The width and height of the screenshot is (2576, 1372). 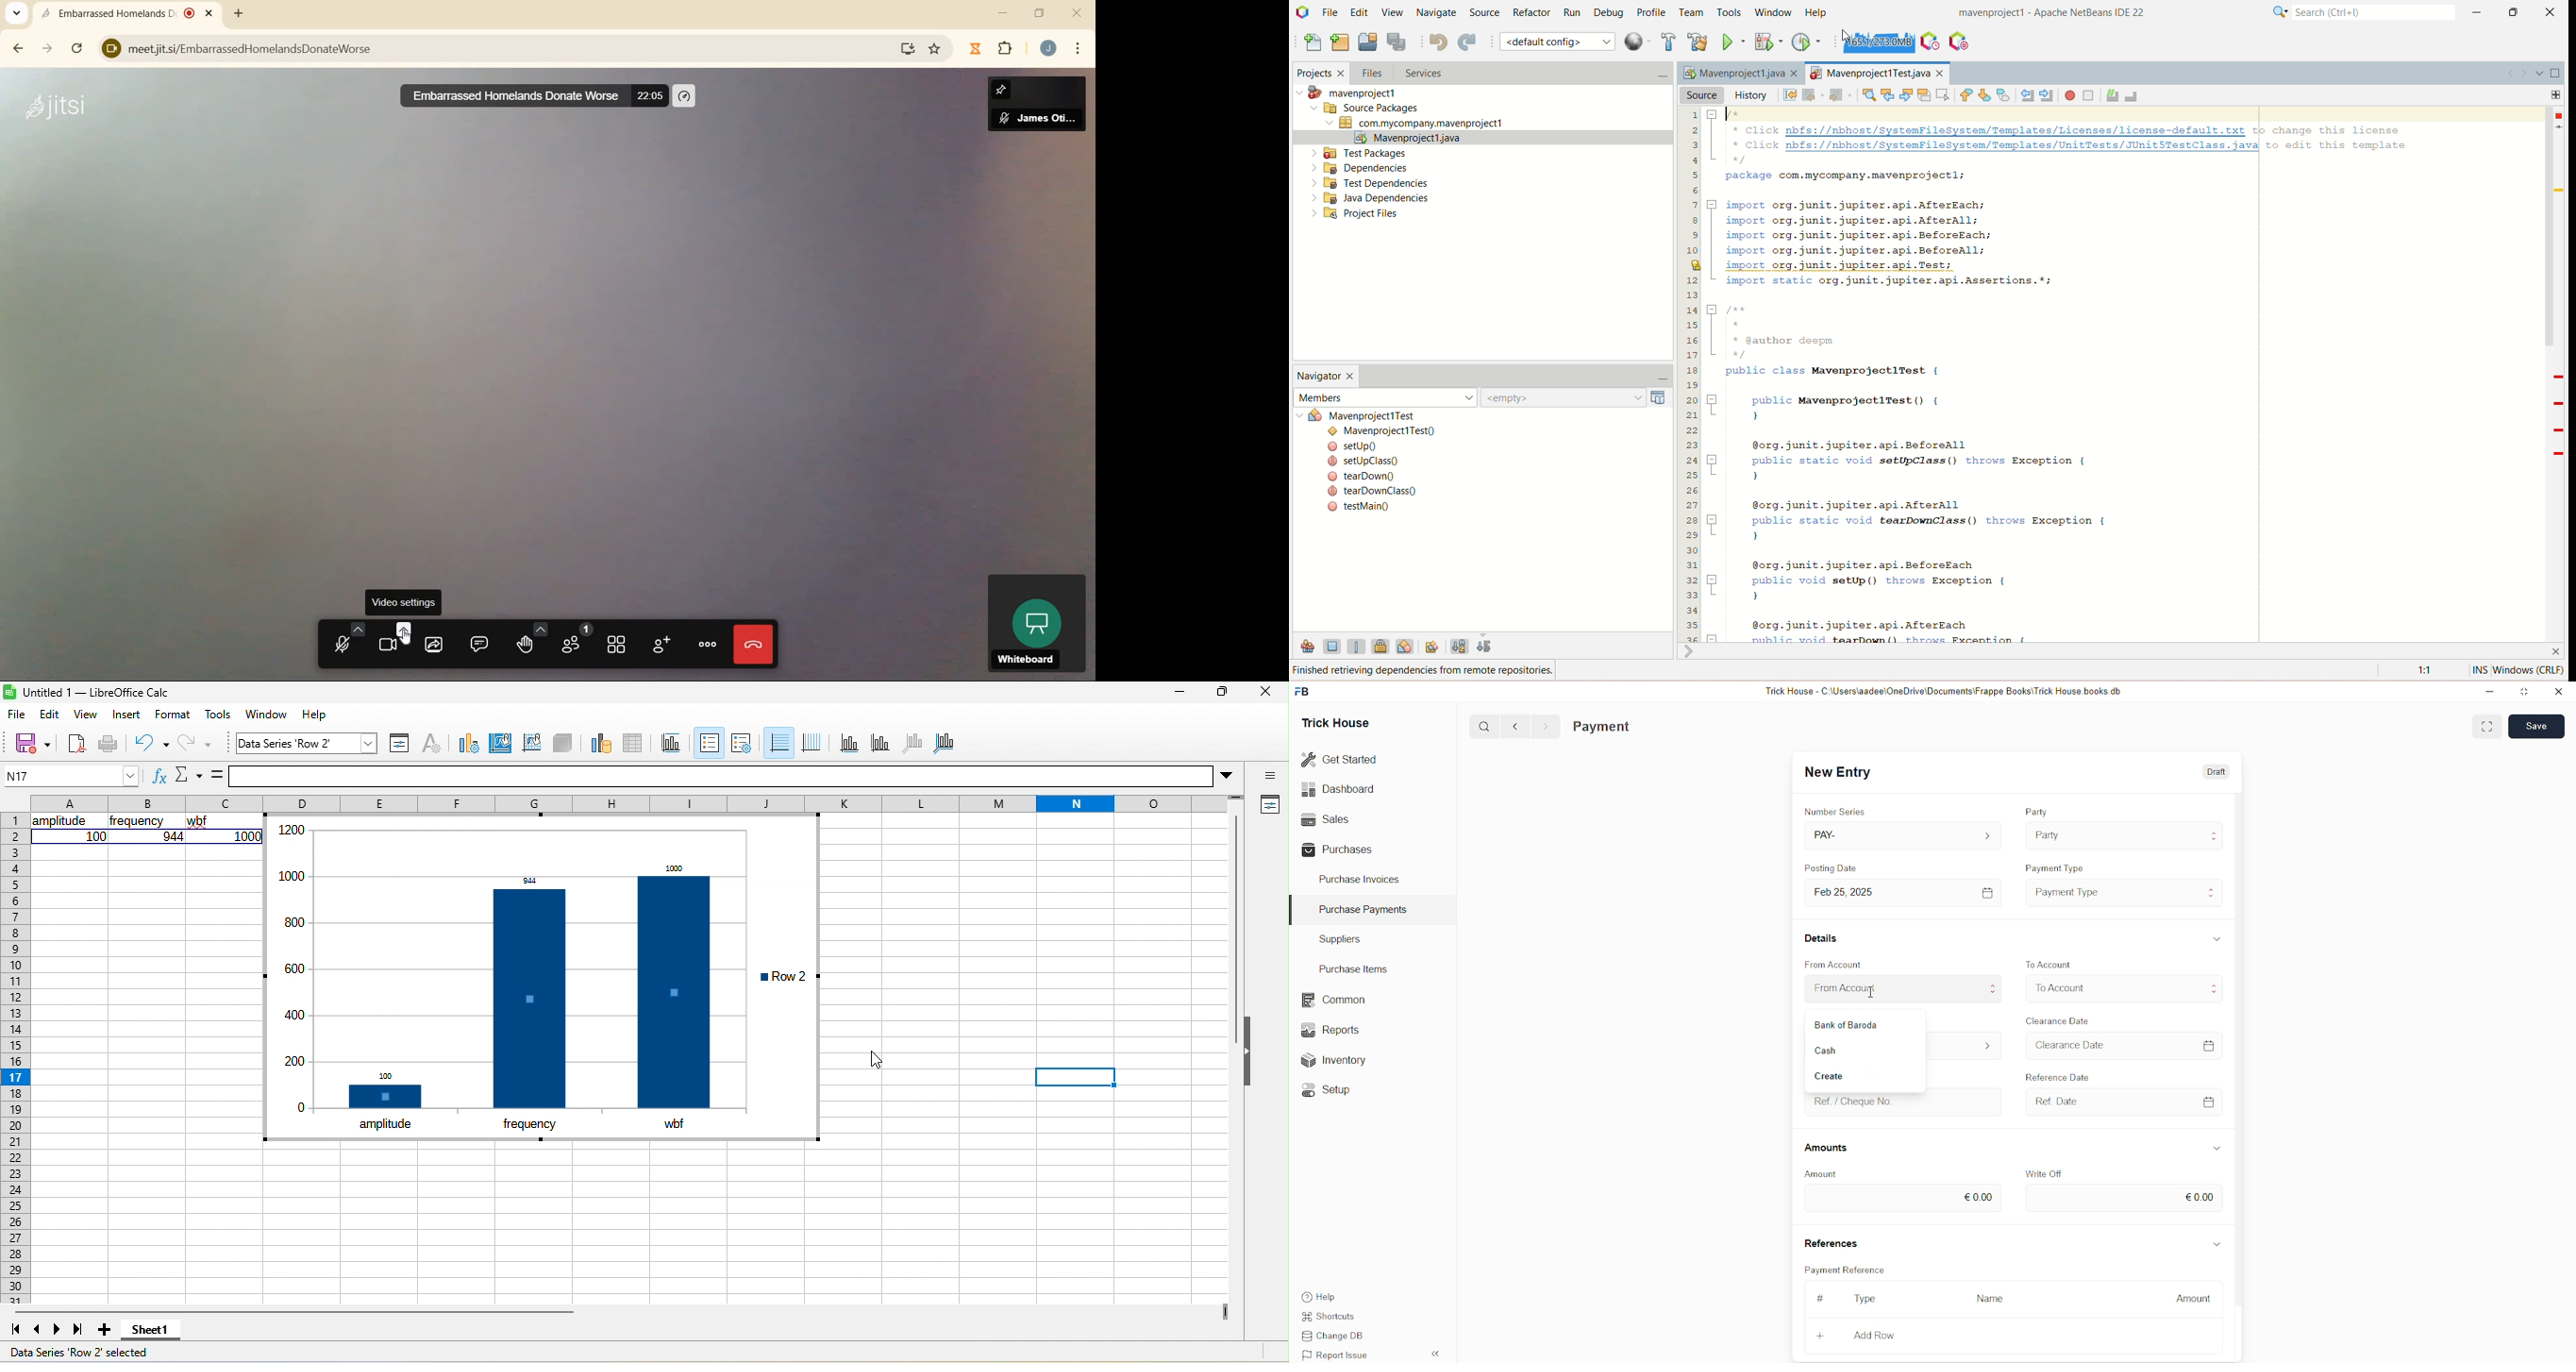 What do you see at coordinates (295, 1311) in the screenshot?
I see `horizontal scroll bar` at bounding box center [295, 1311].